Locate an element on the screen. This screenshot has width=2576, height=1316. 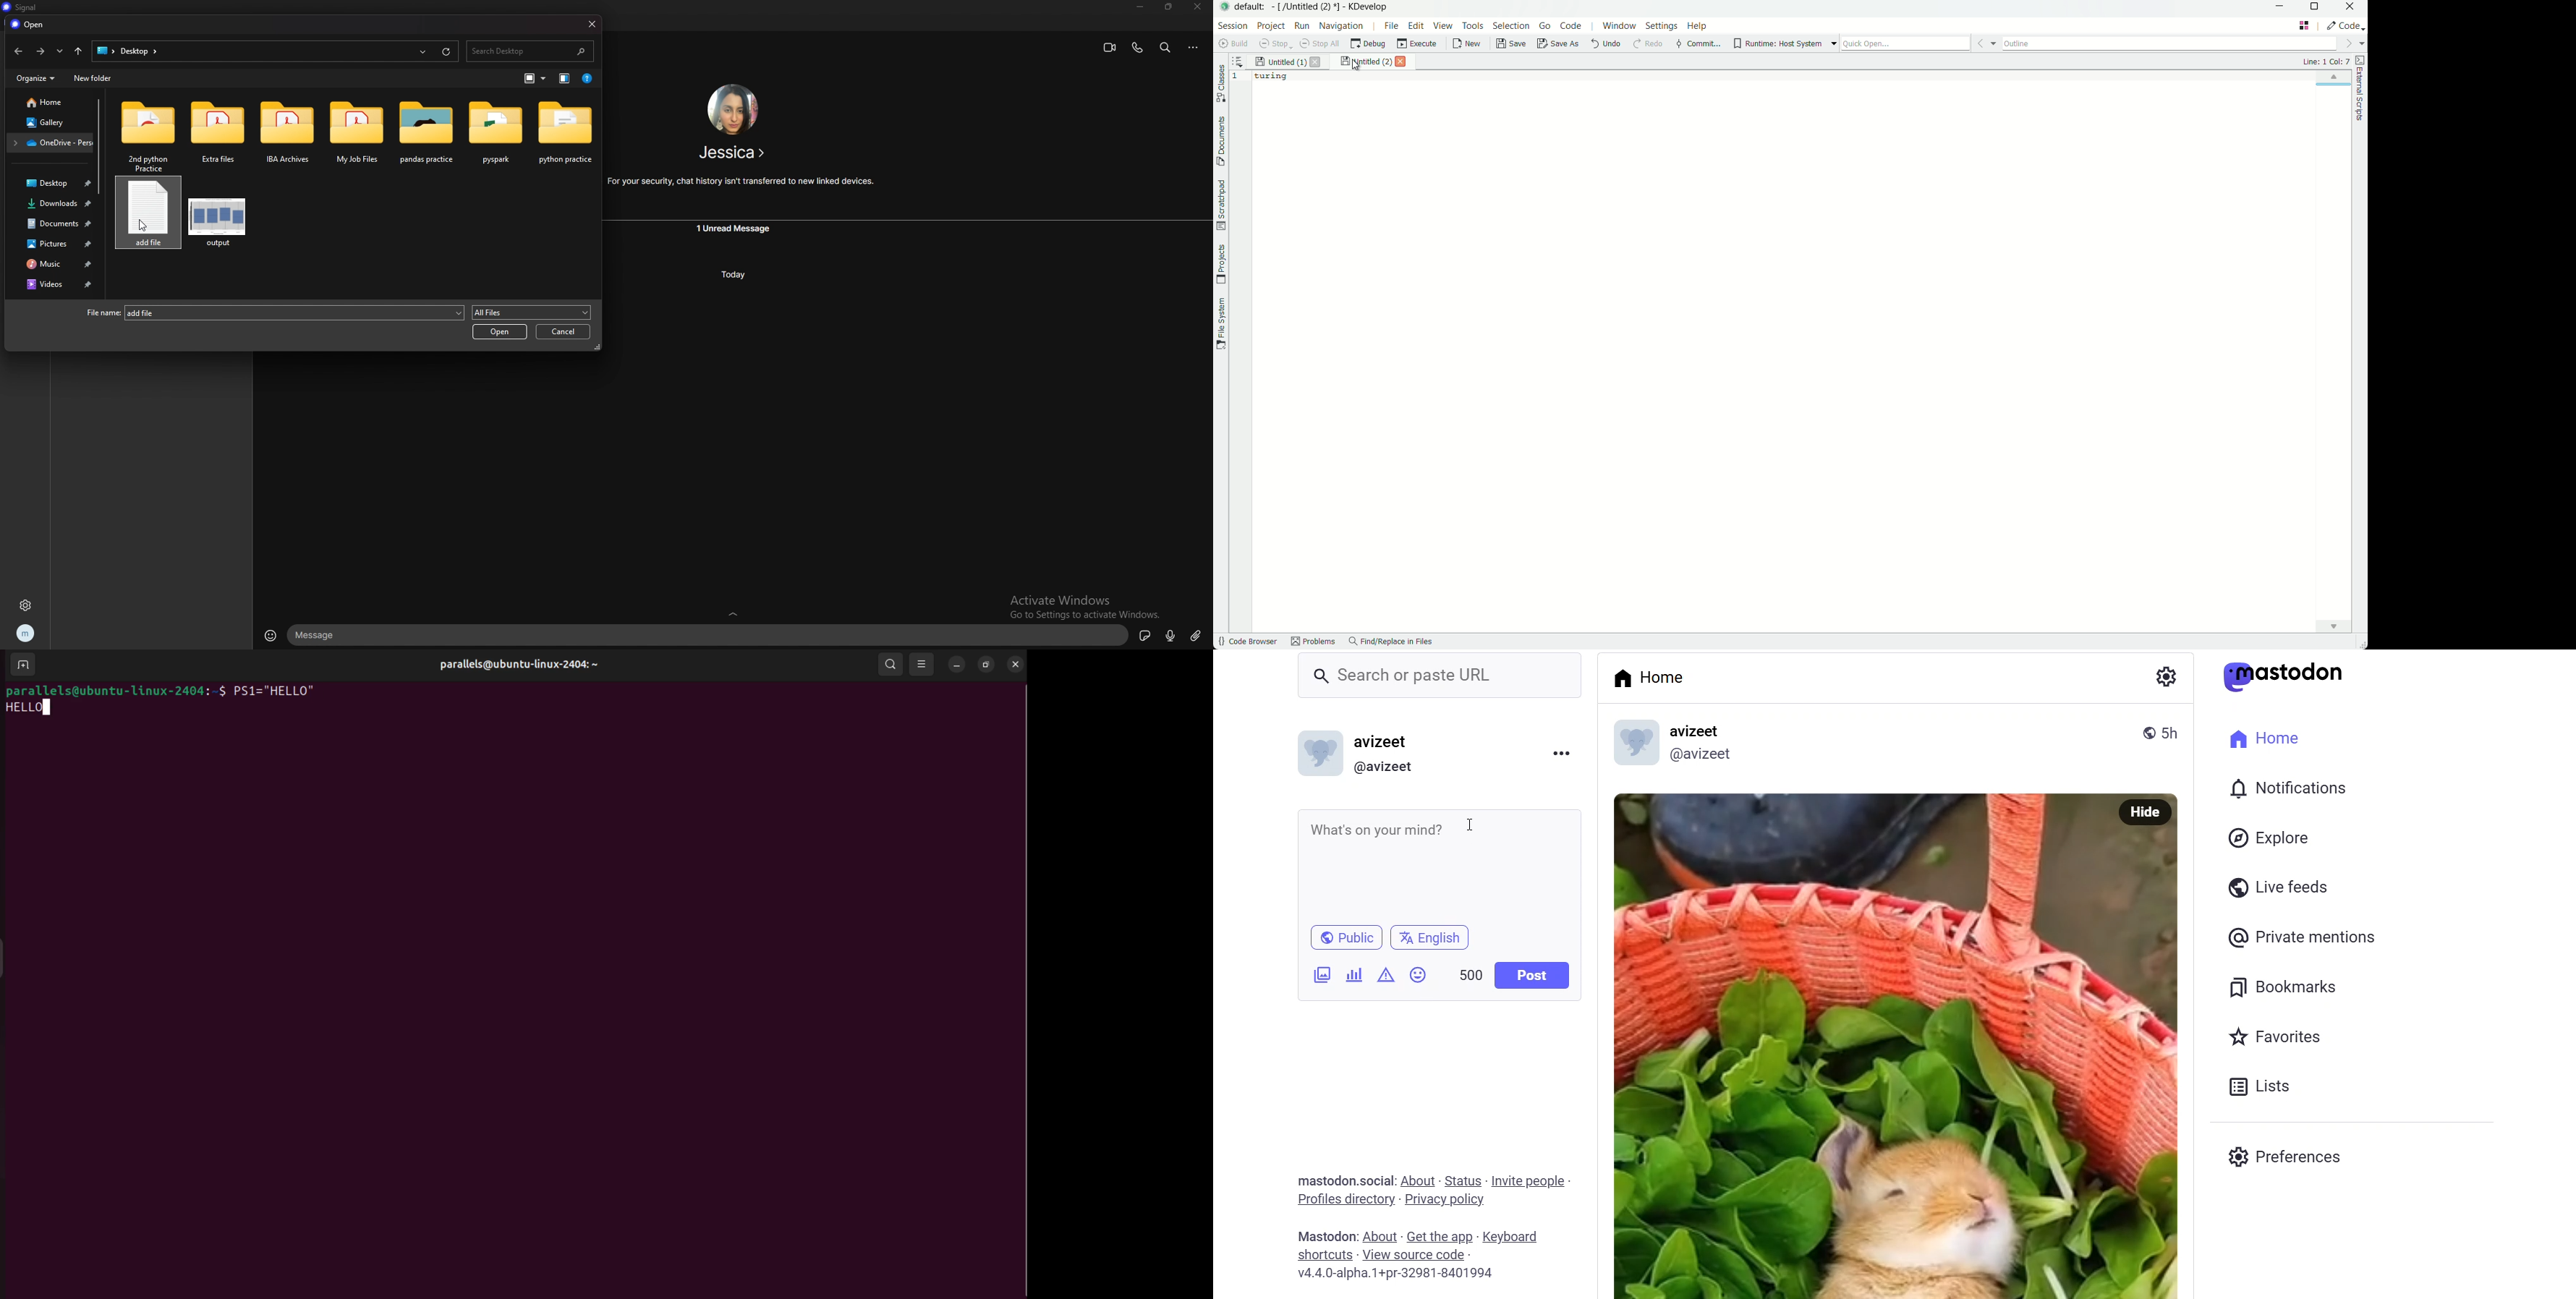
help is located at coordinates (588, 78).